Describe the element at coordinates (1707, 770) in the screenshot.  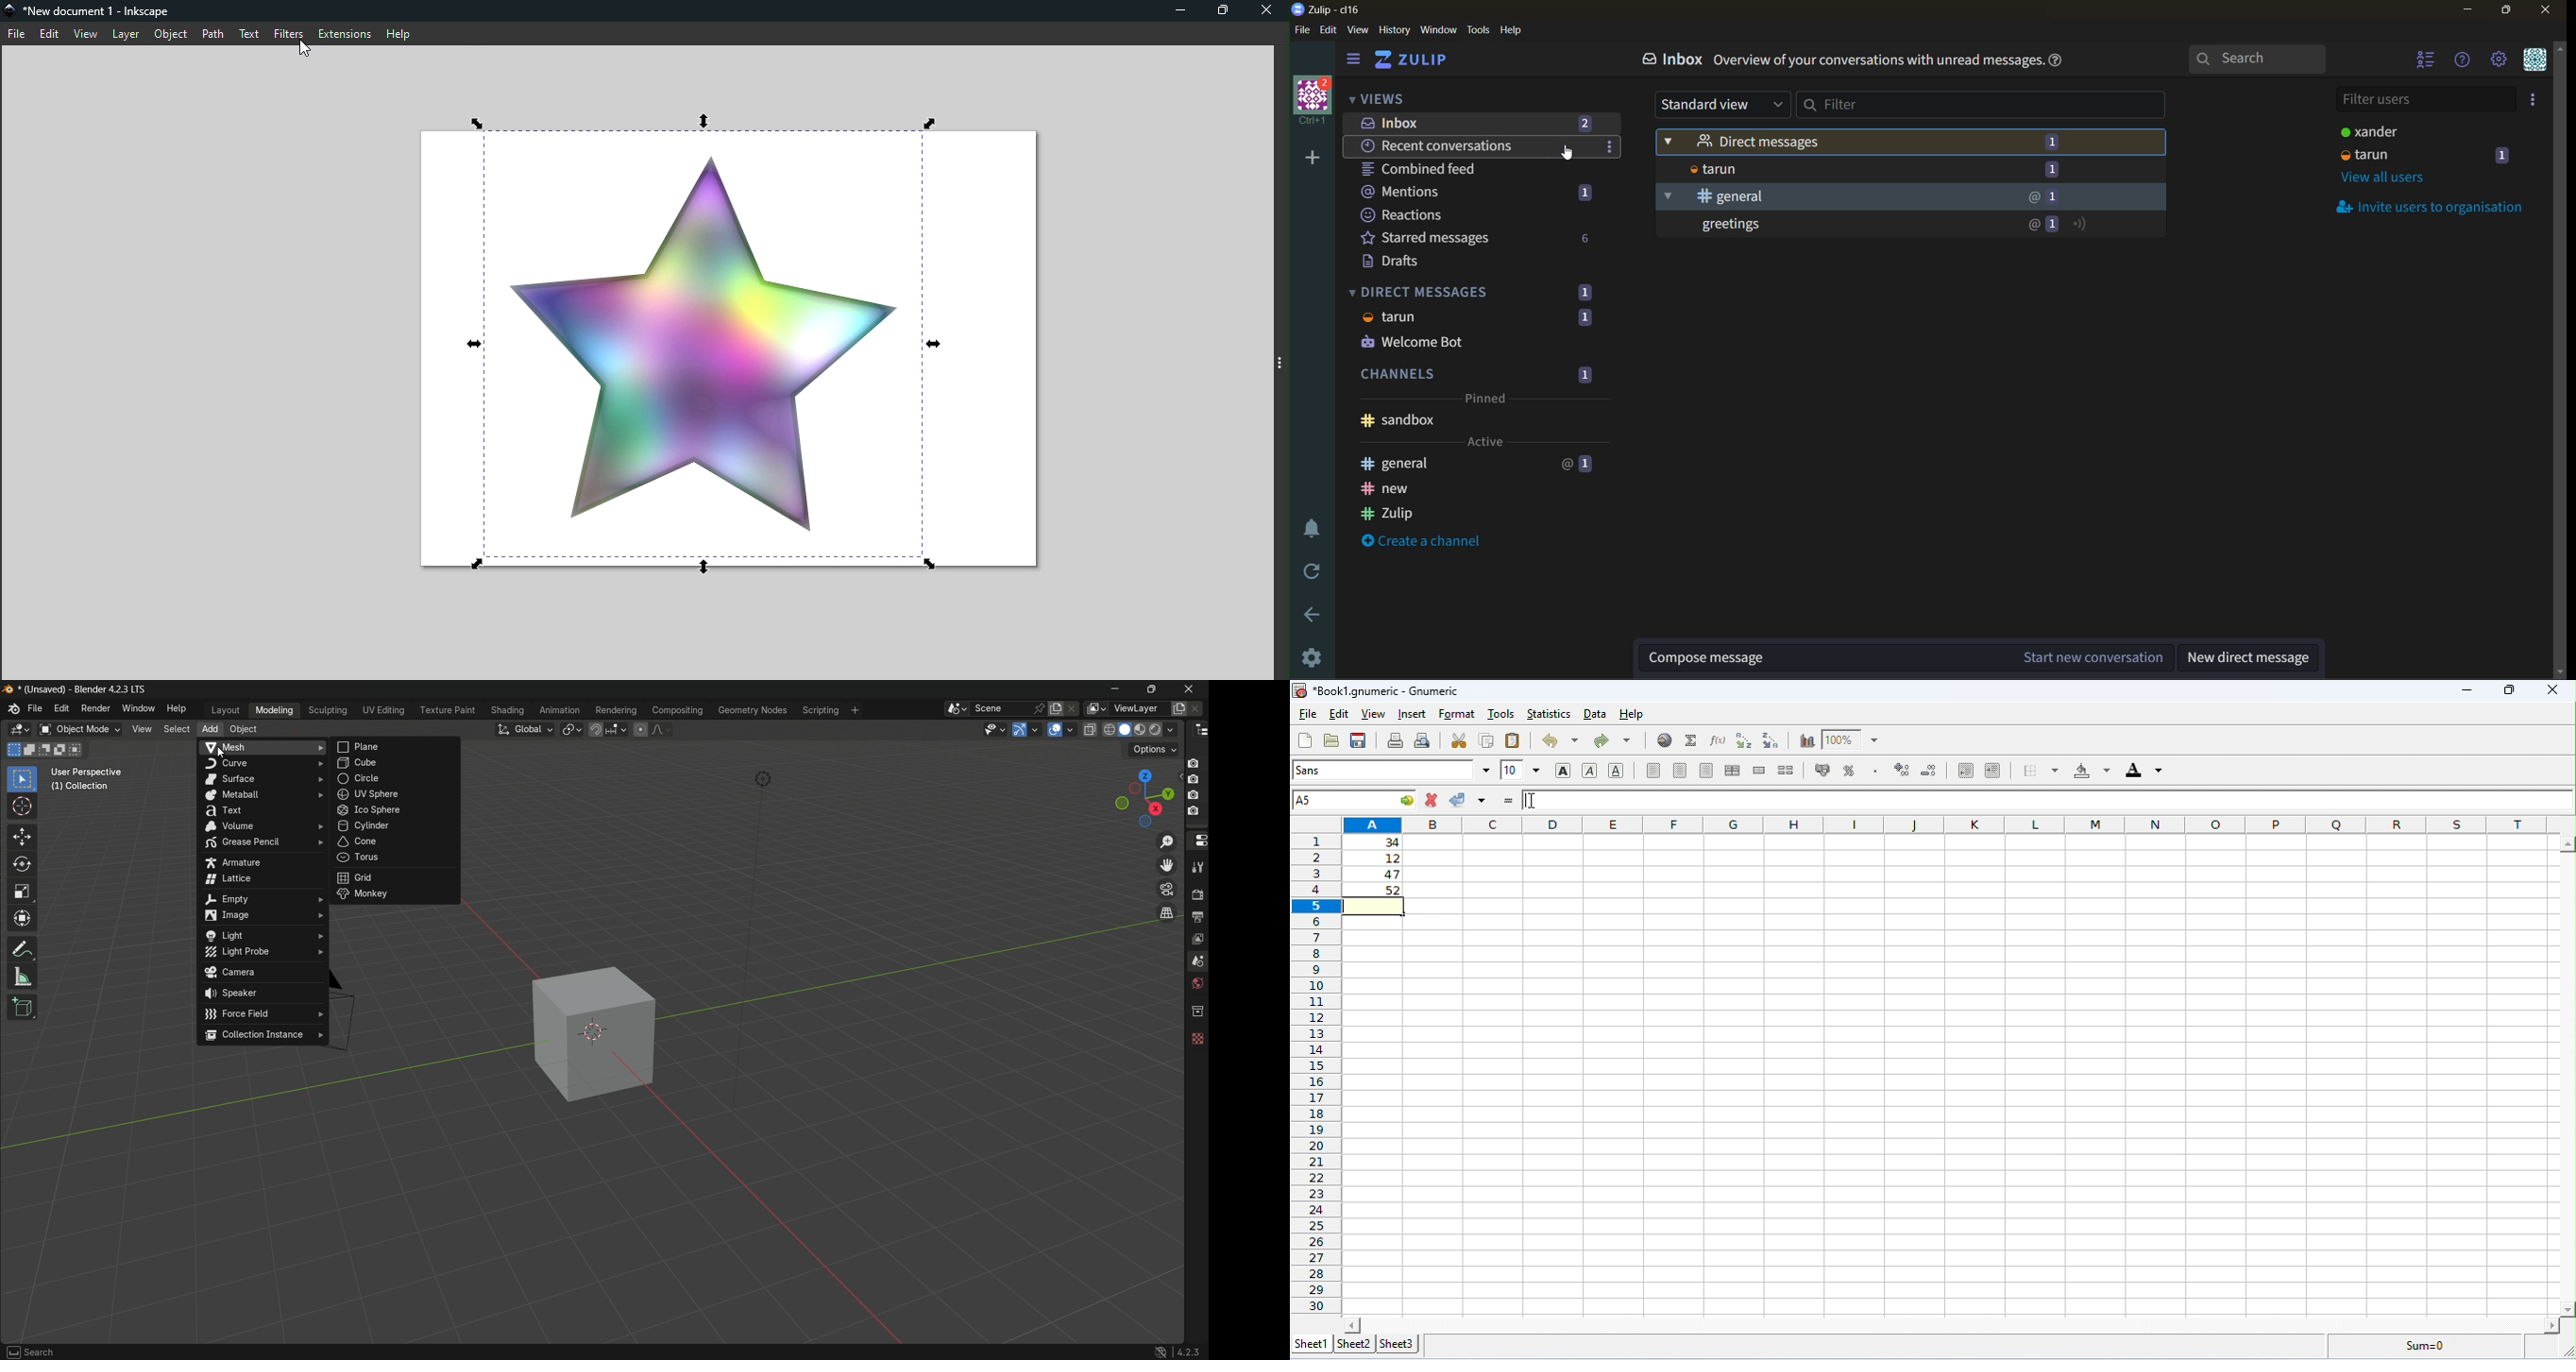
I see `align right` at that location.